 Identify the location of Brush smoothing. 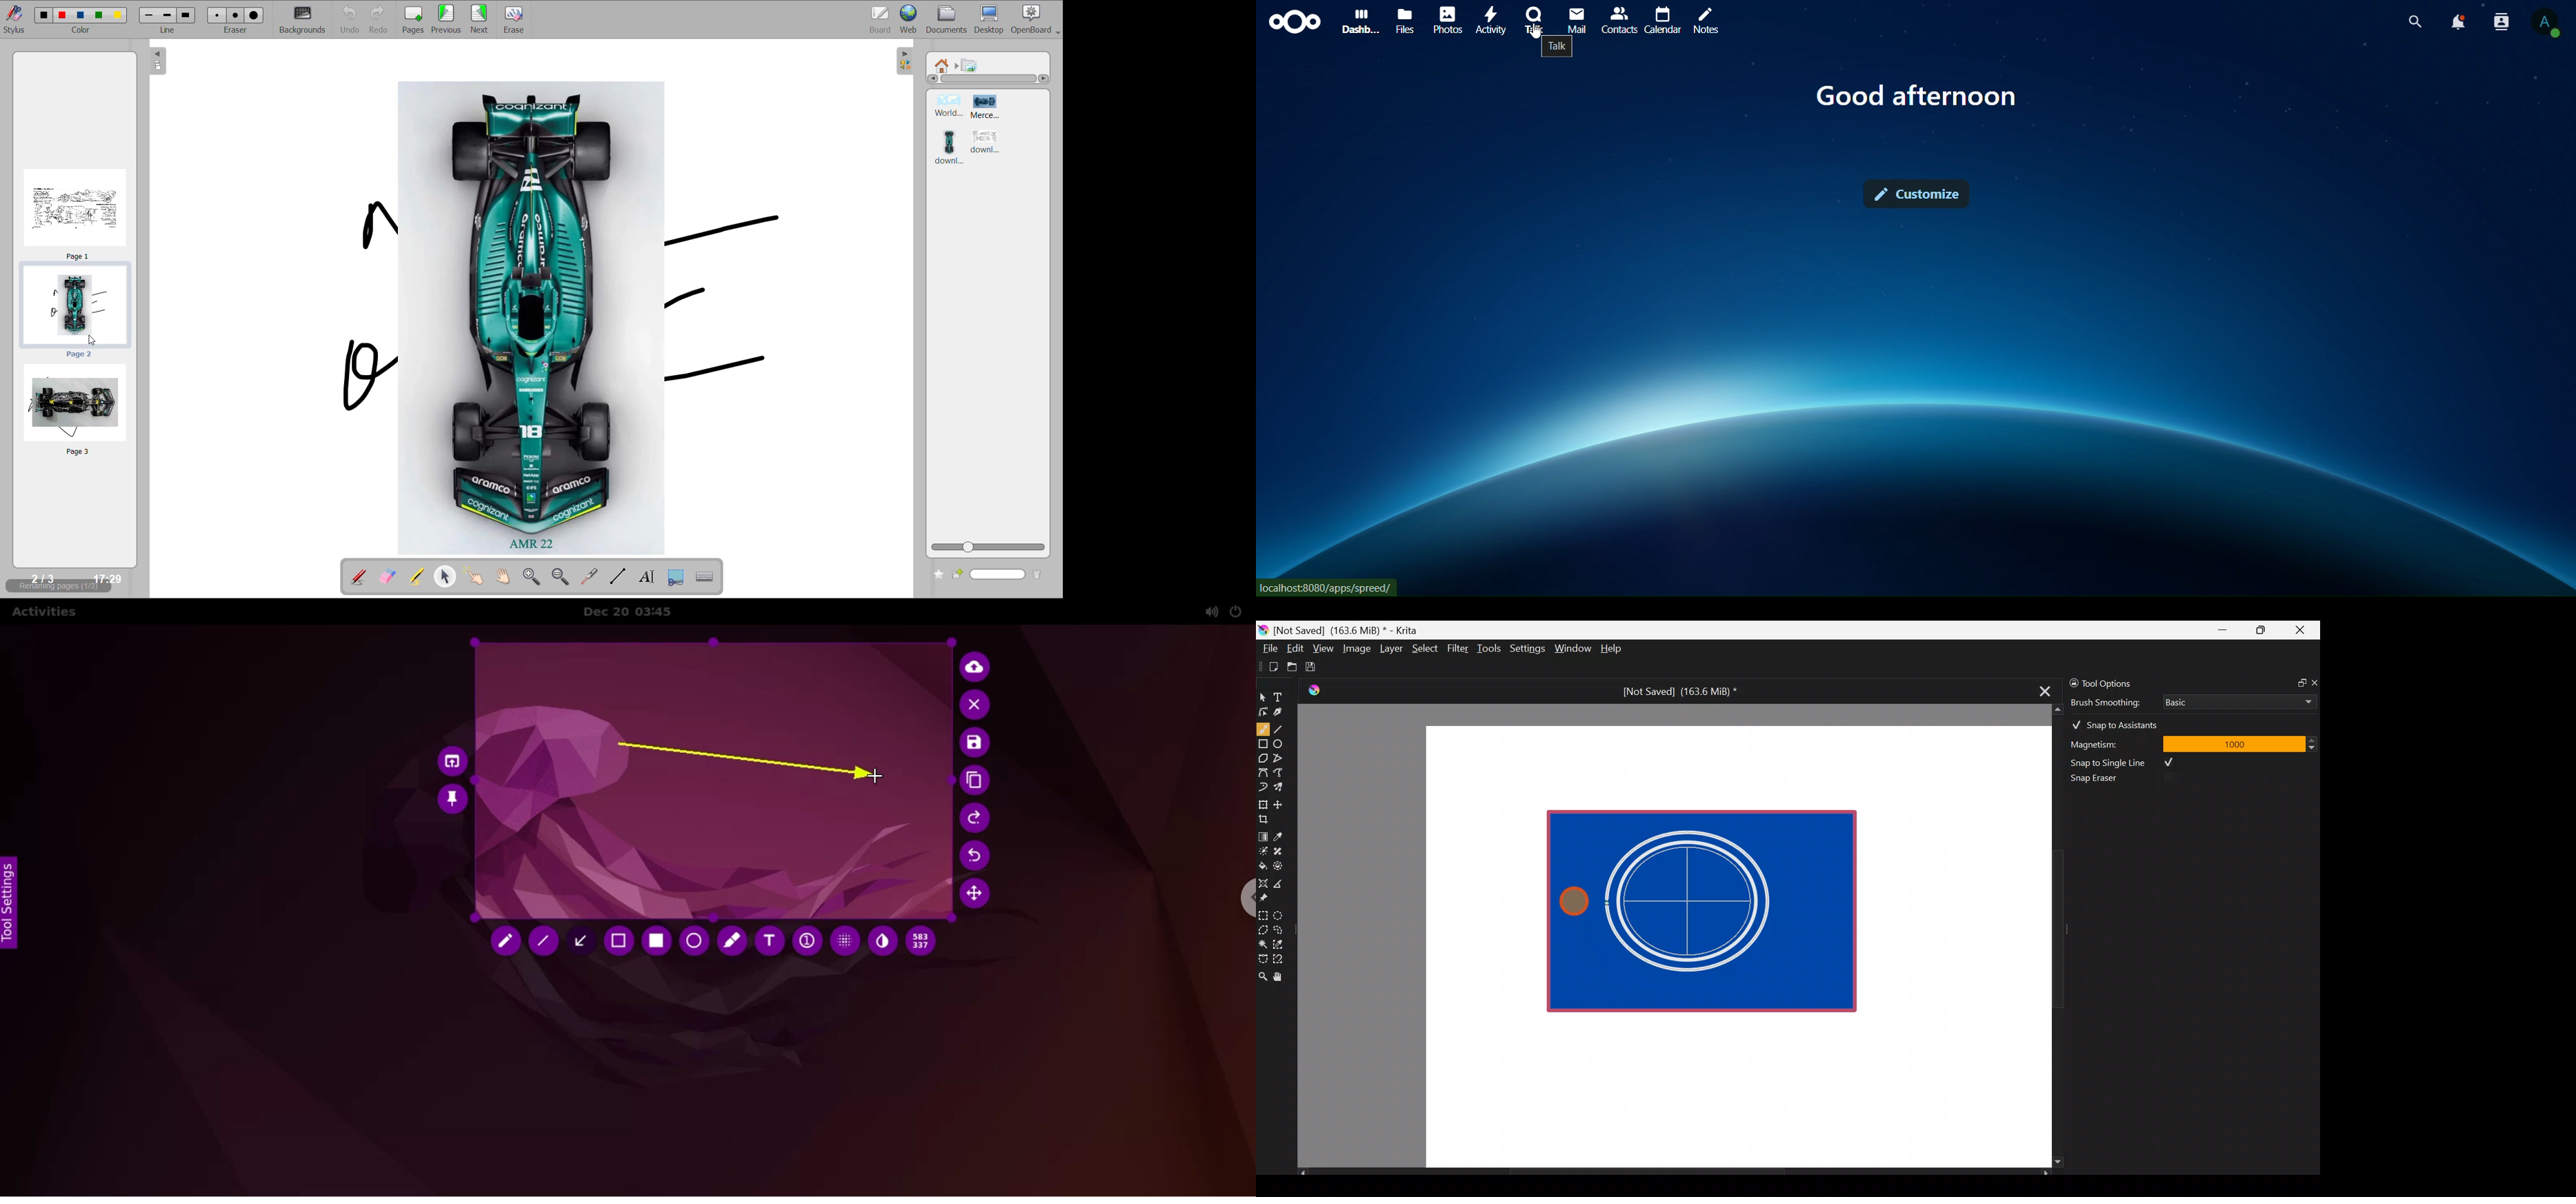
(2113, 702).